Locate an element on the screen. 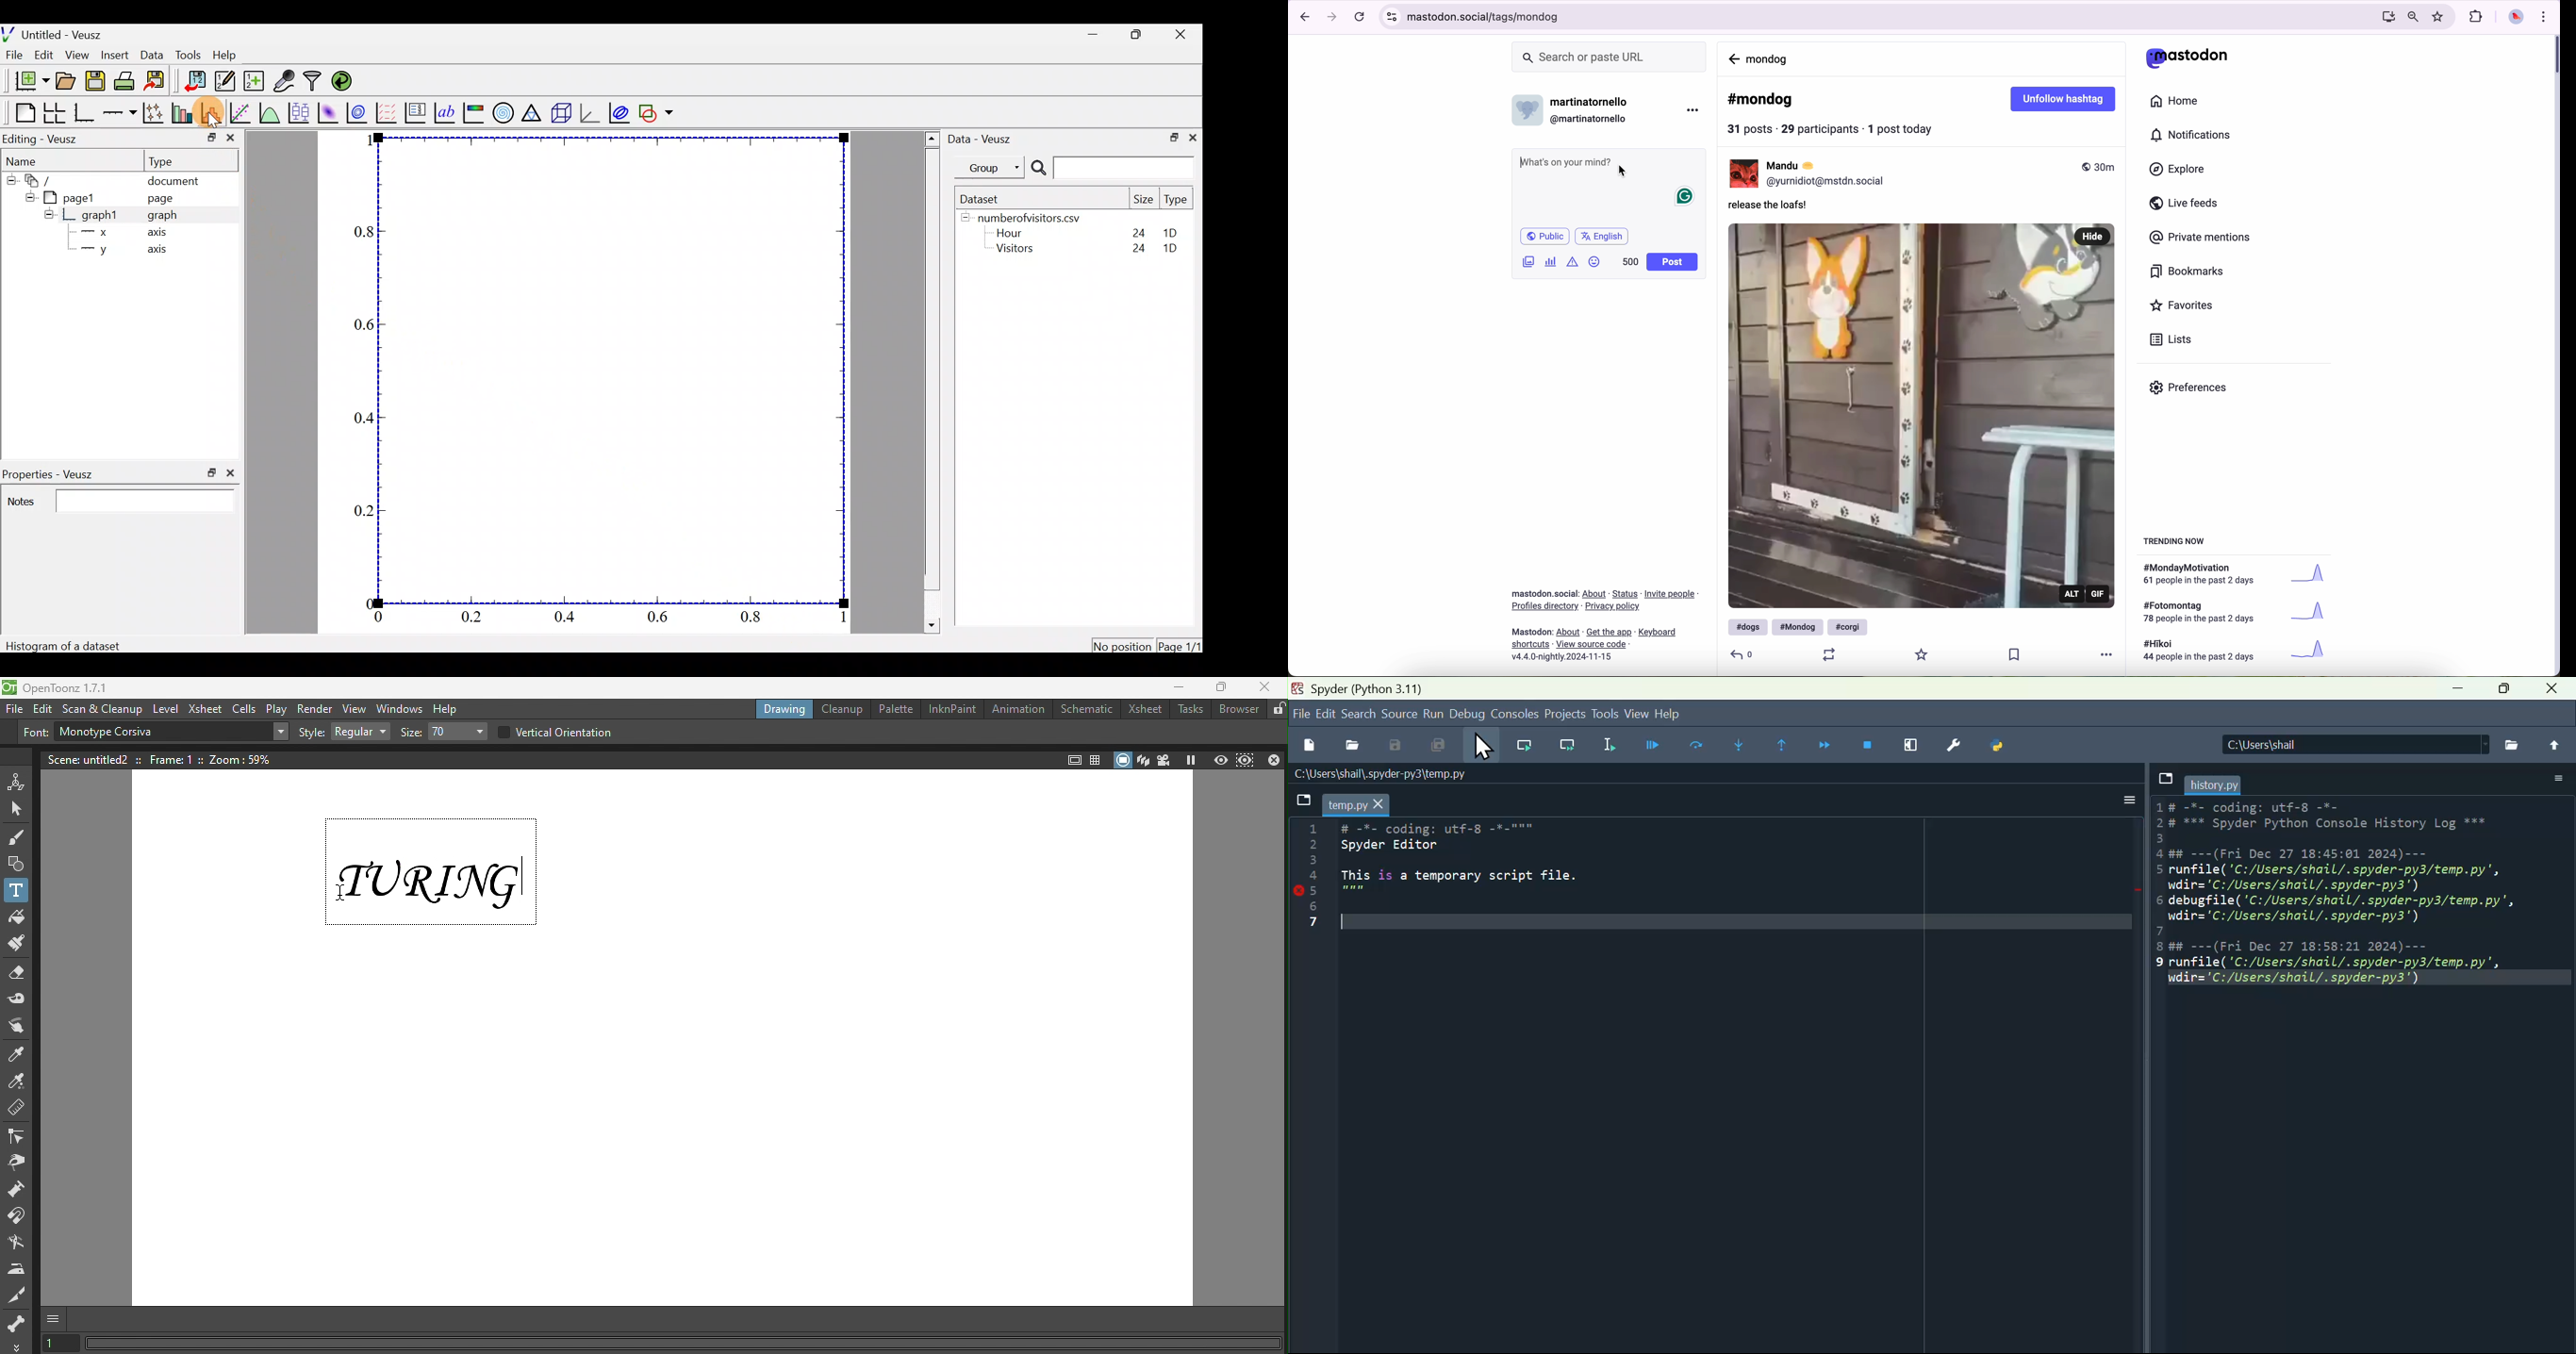 The width and height of the screenshot is (2576, 1372). customize and control Google Chrome is located at coordinates (2547, 17).